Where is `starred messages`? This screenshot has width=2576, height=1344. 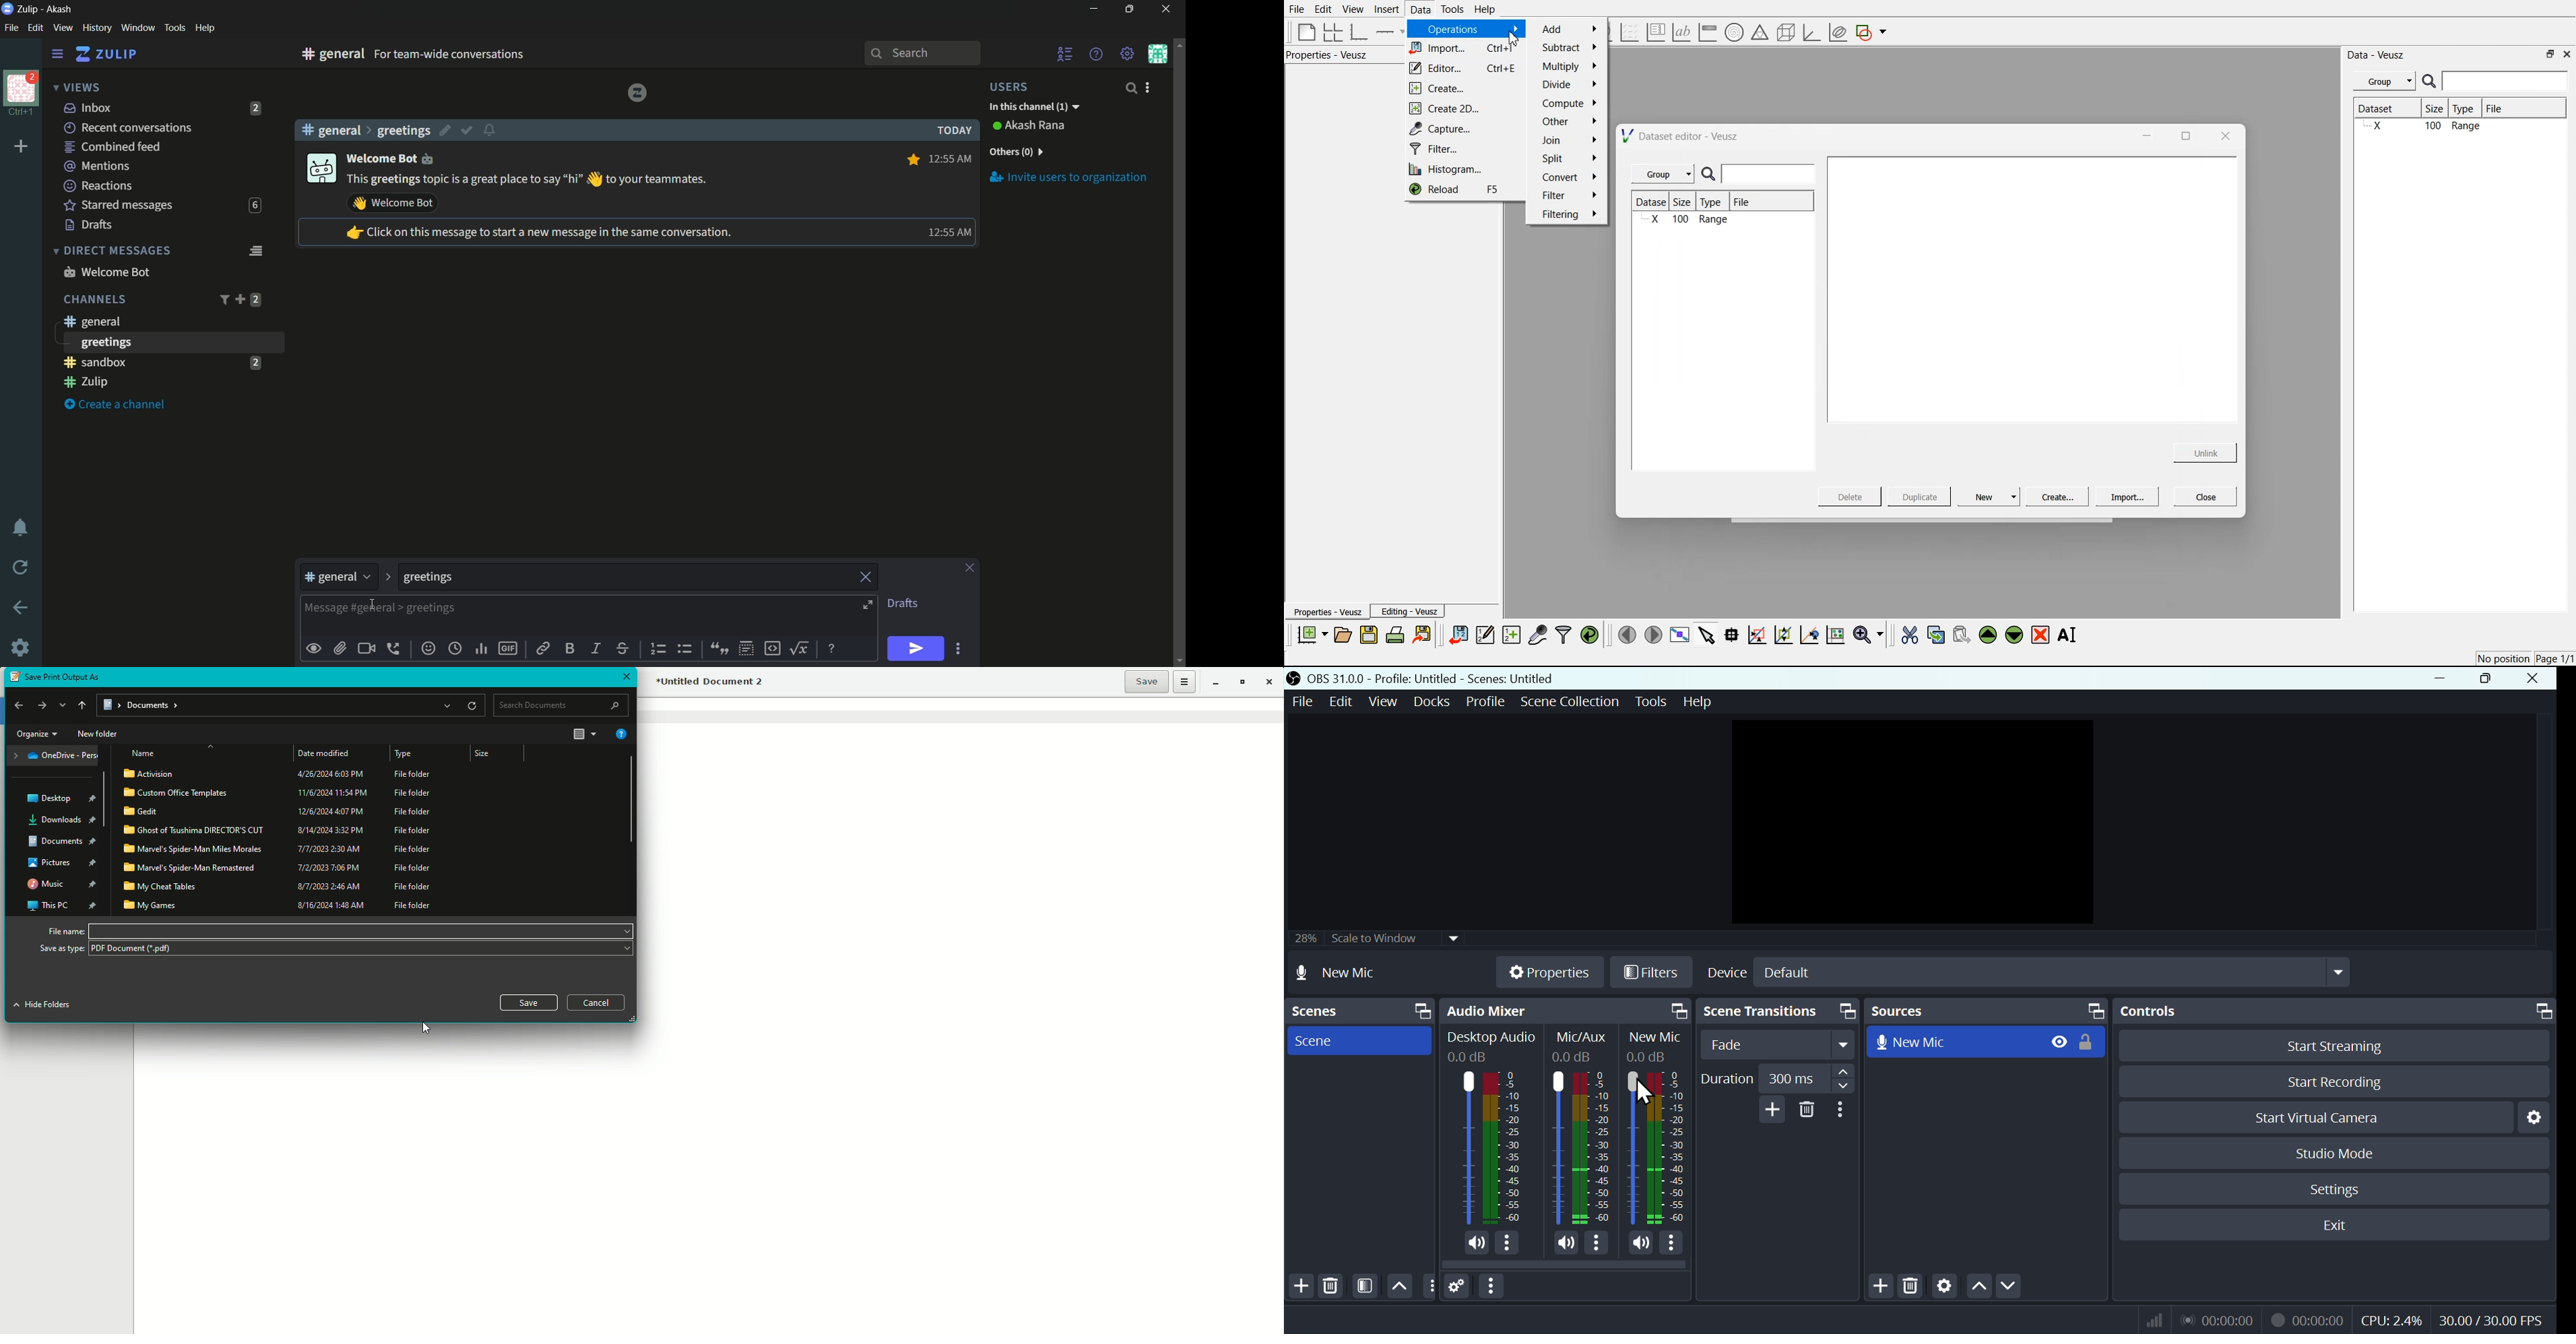 starred messages is located at coordinates (119, 206).